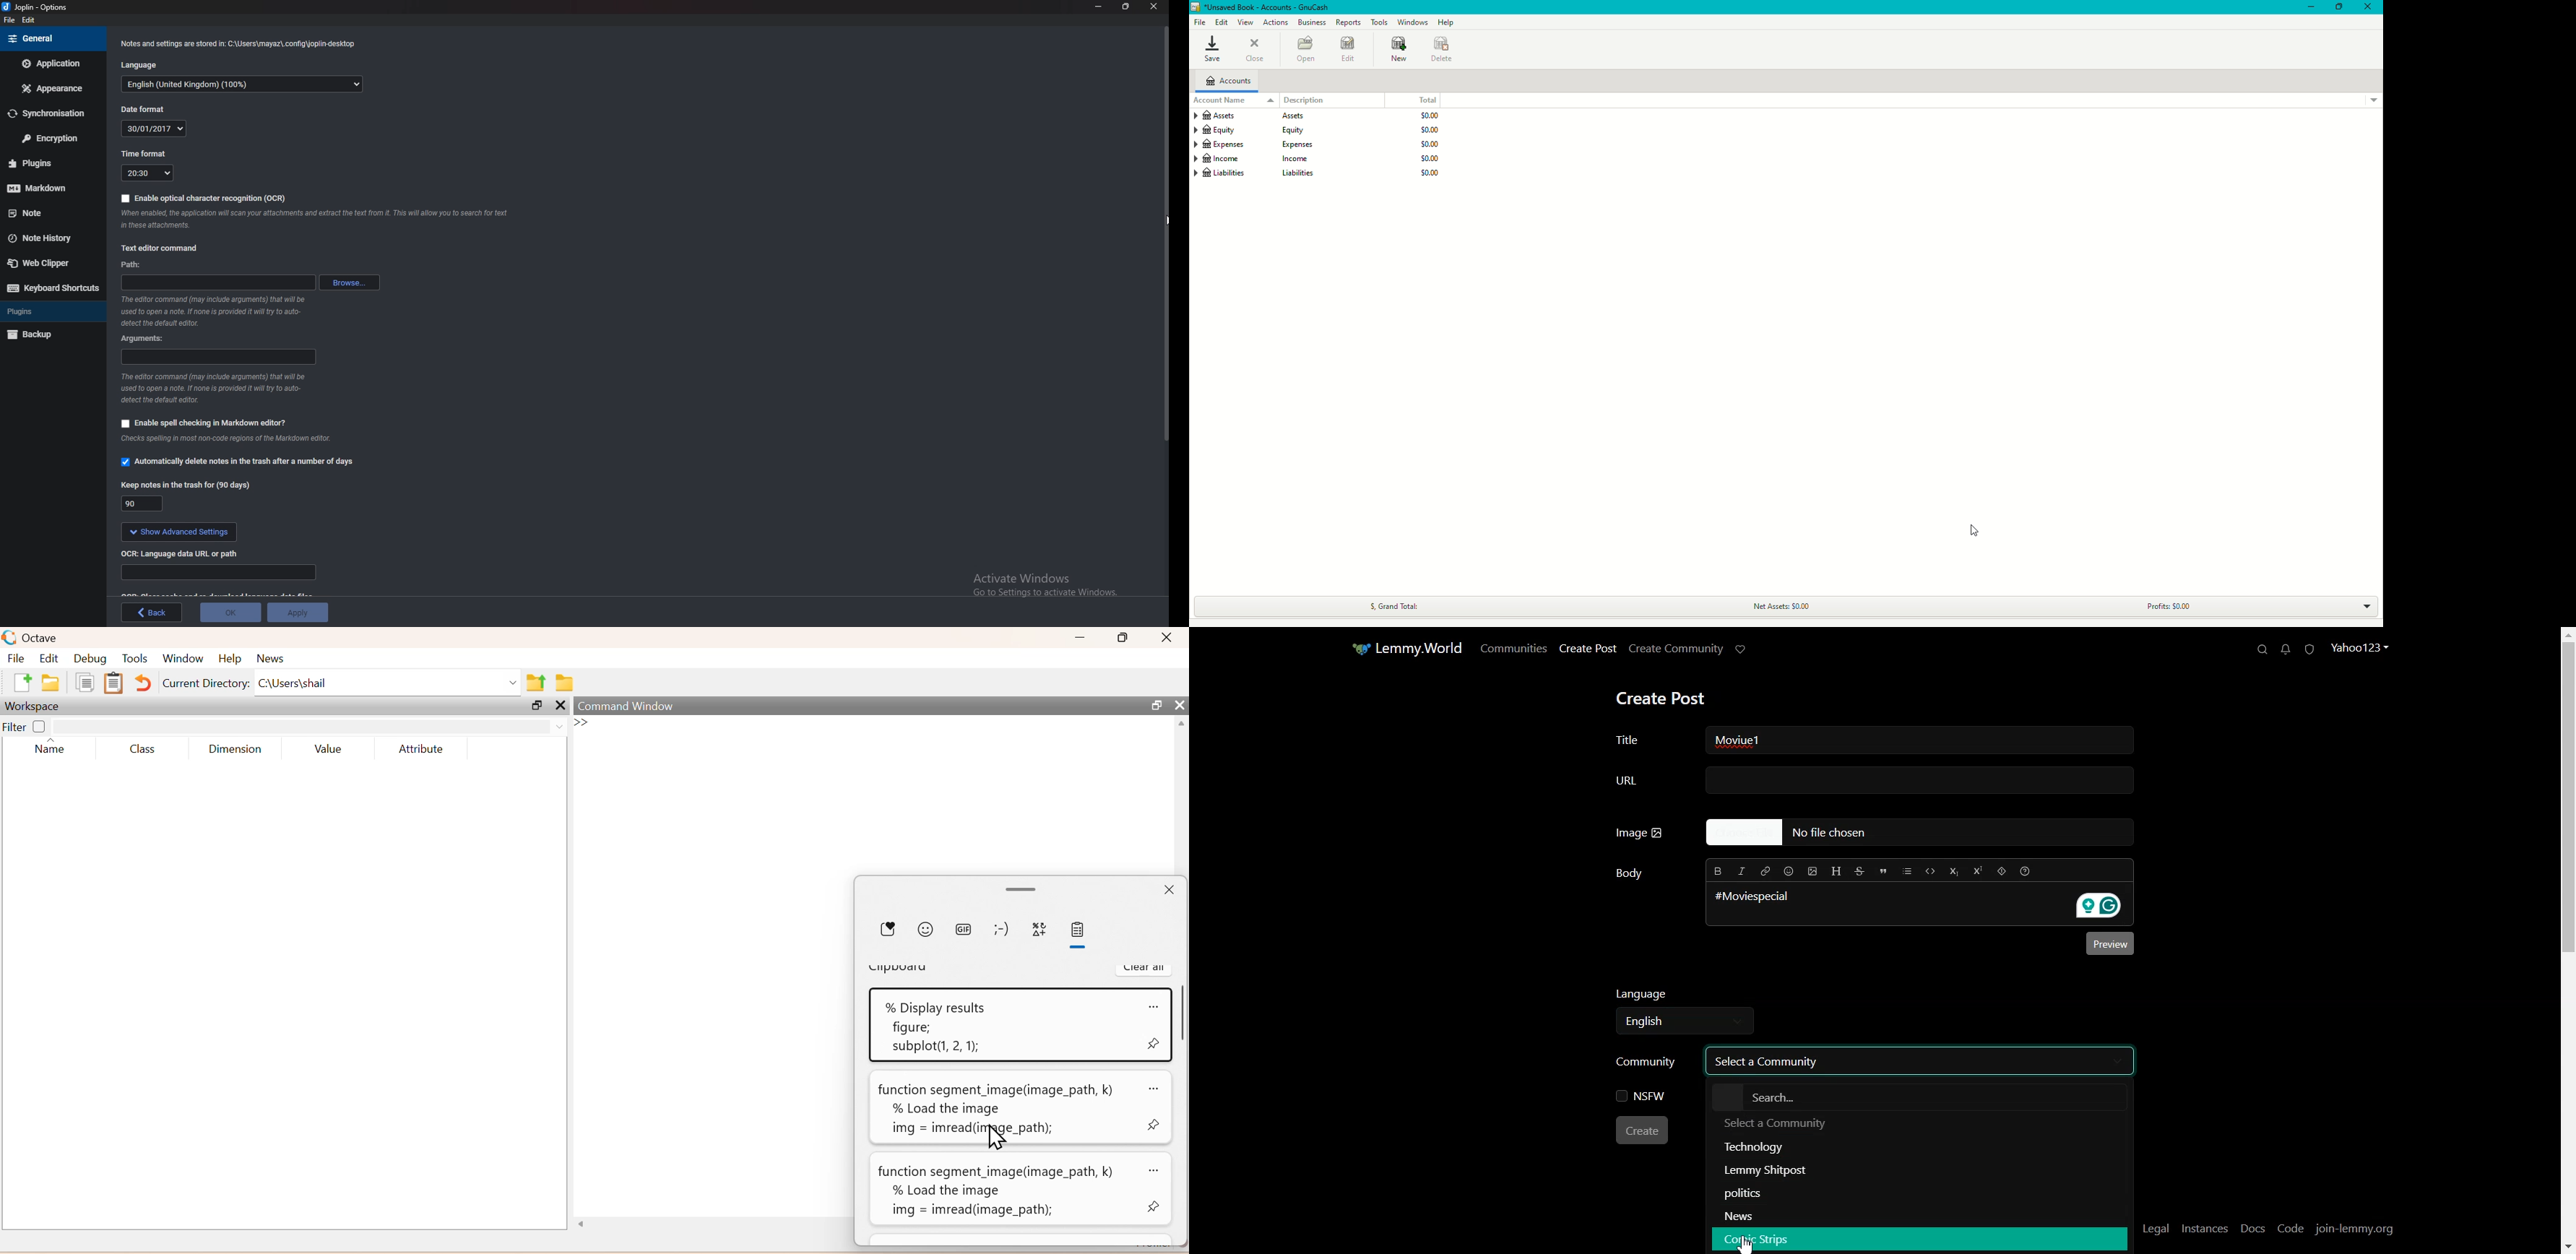 The height and width of the screenshot is (1260, 2576). I want to click on minimize, so click(1098, 8).